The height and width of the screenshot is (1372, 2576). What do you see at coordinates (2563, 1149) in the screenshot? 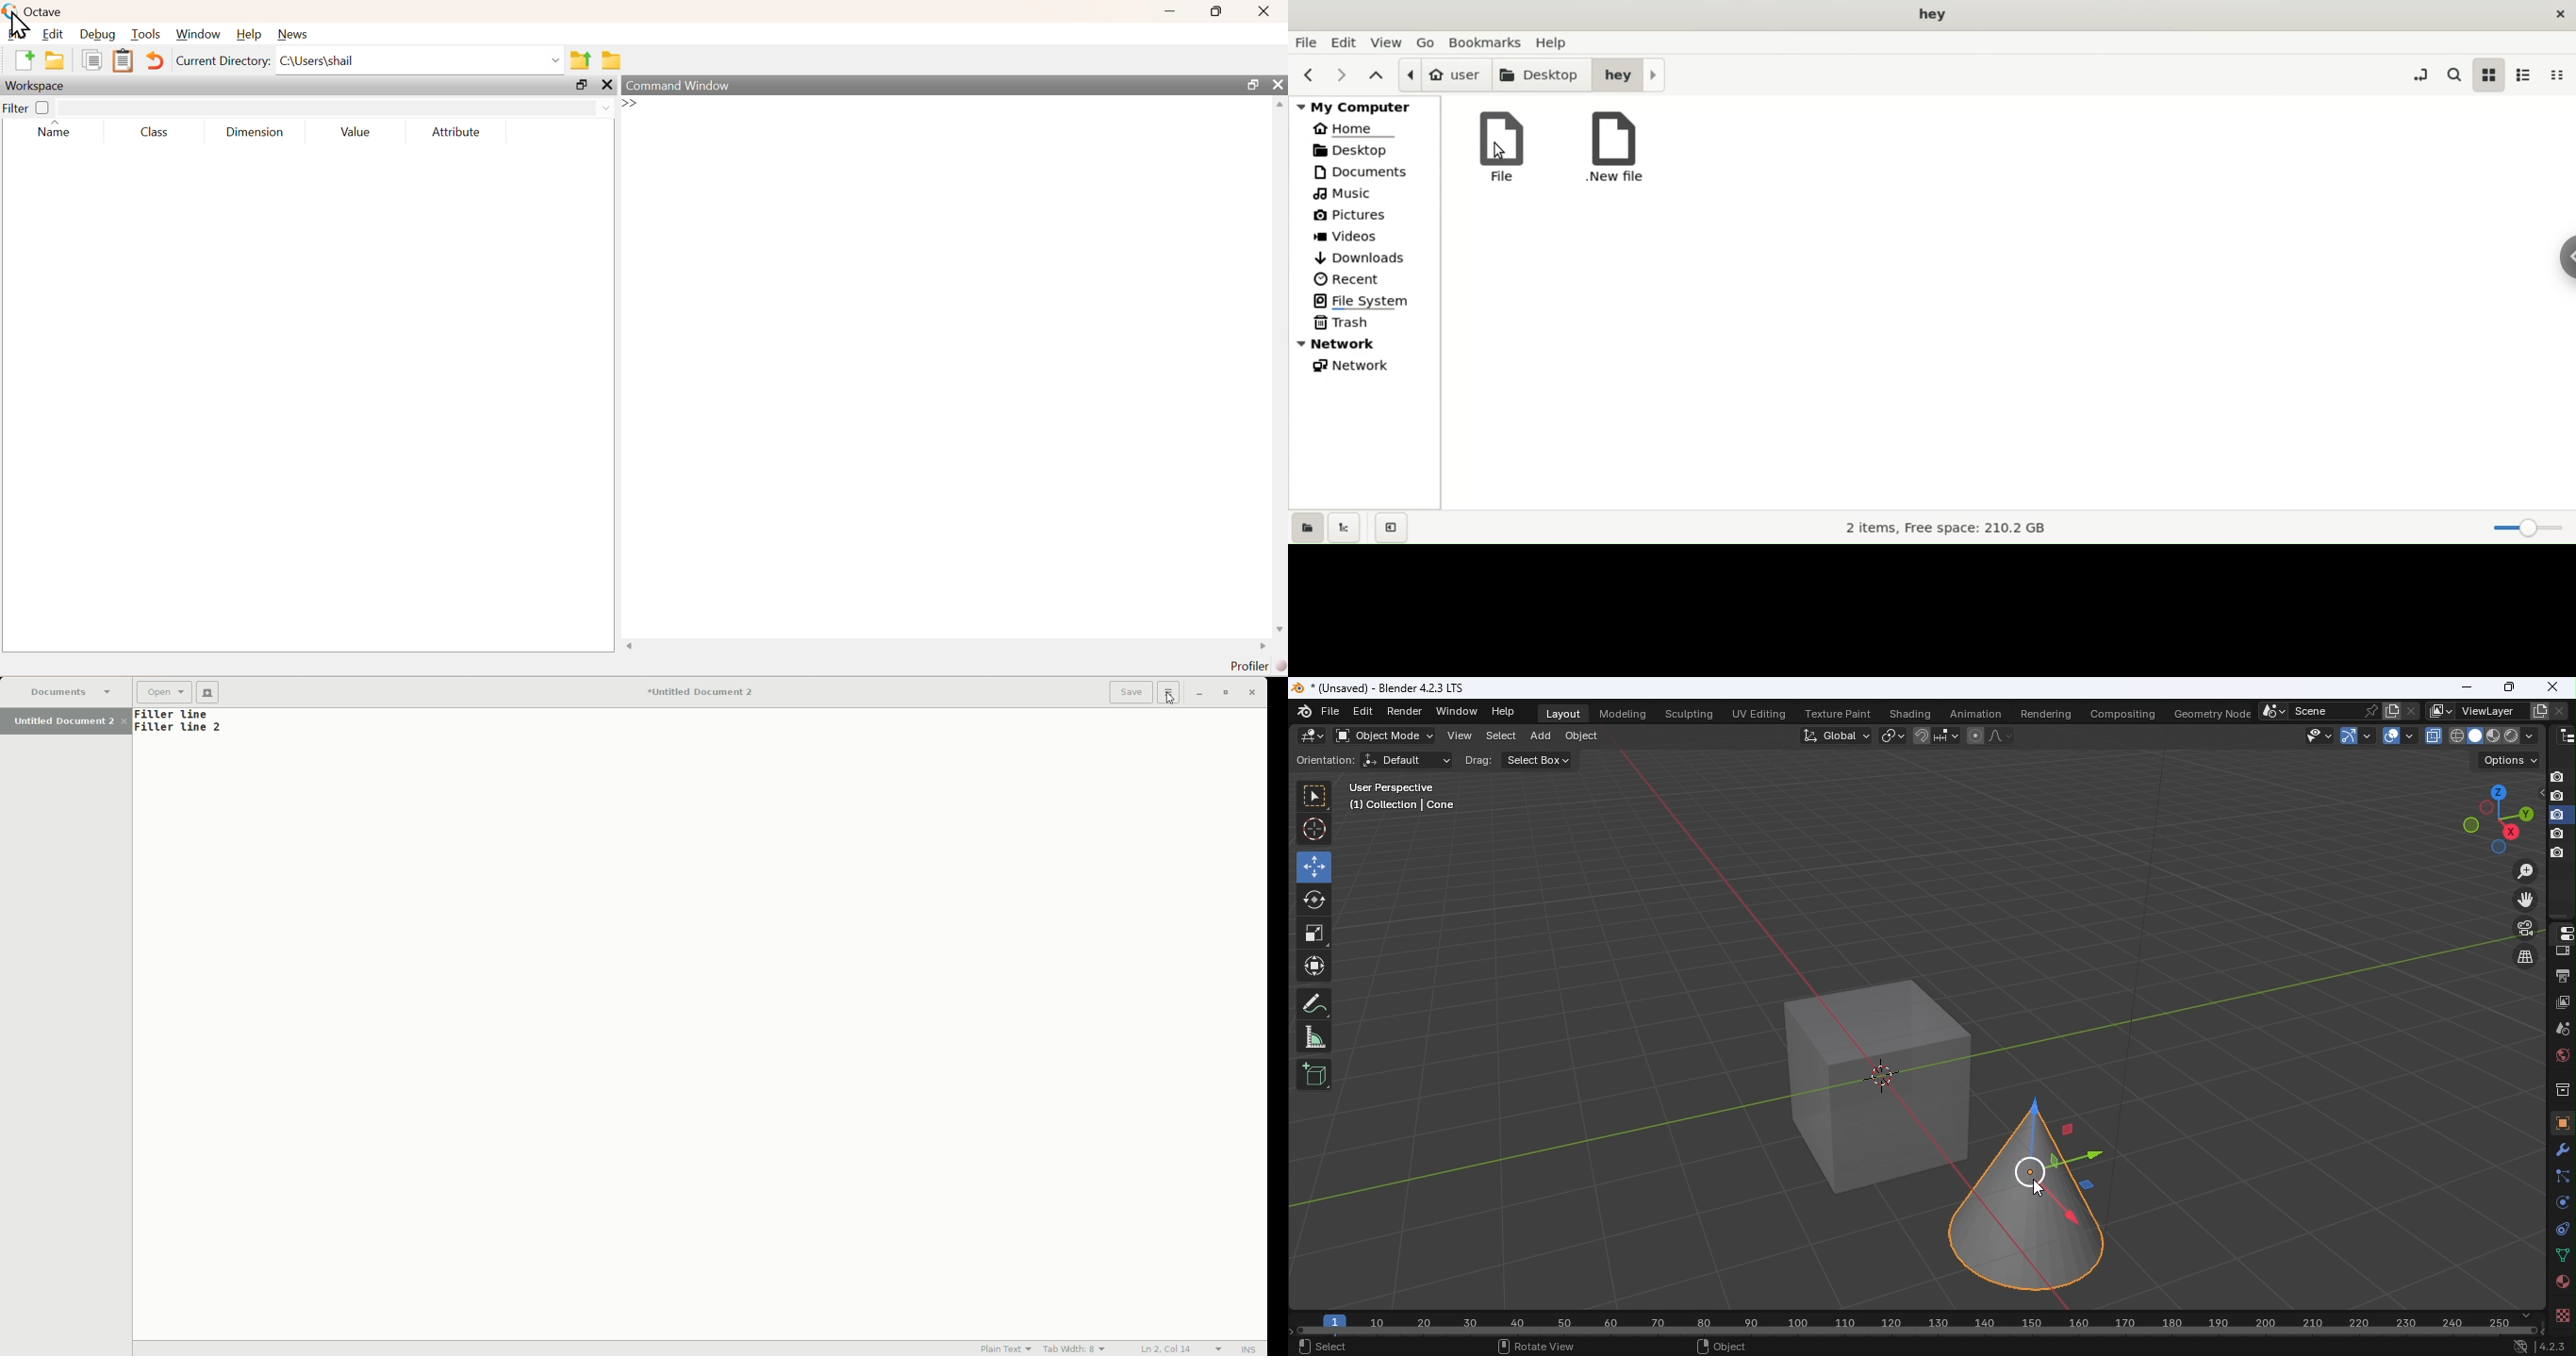
I see `Modifiers` at bounding box center [2563, 1149].